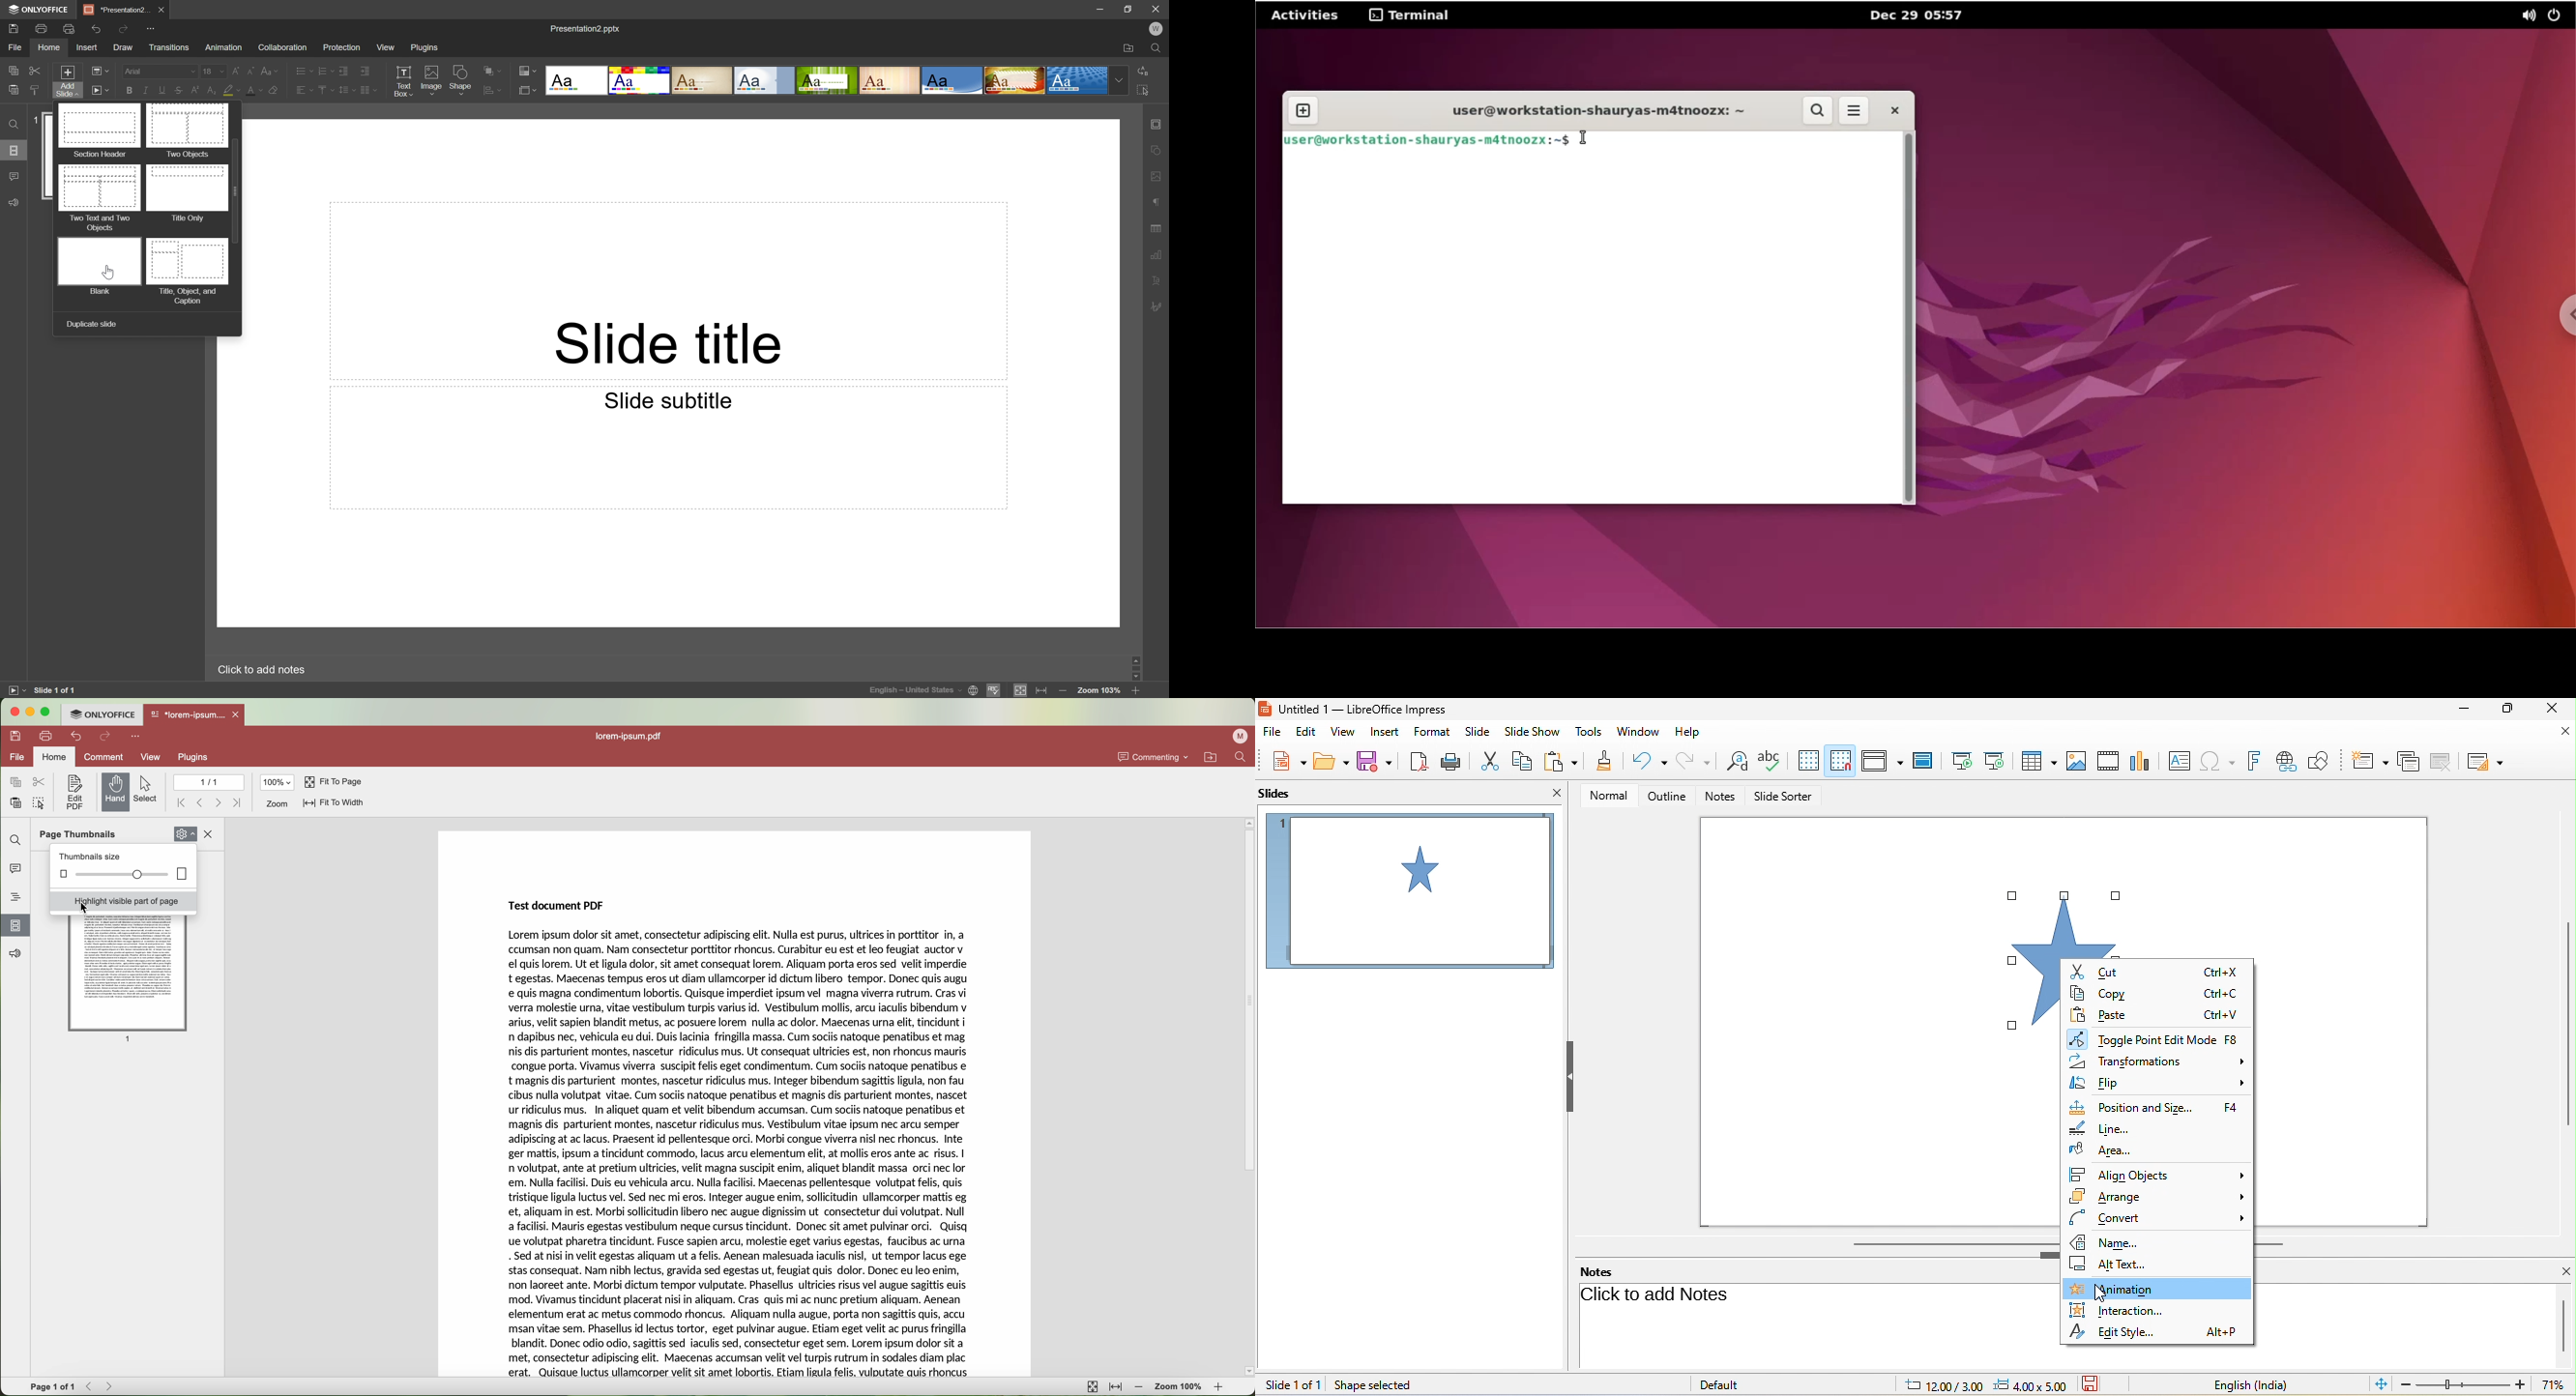 Image resolution: width=2576 pixels, height=1400 pixels. Describe the element at coordinates (1840, 758) in the screenshot. I see `snap to grid` at that location.